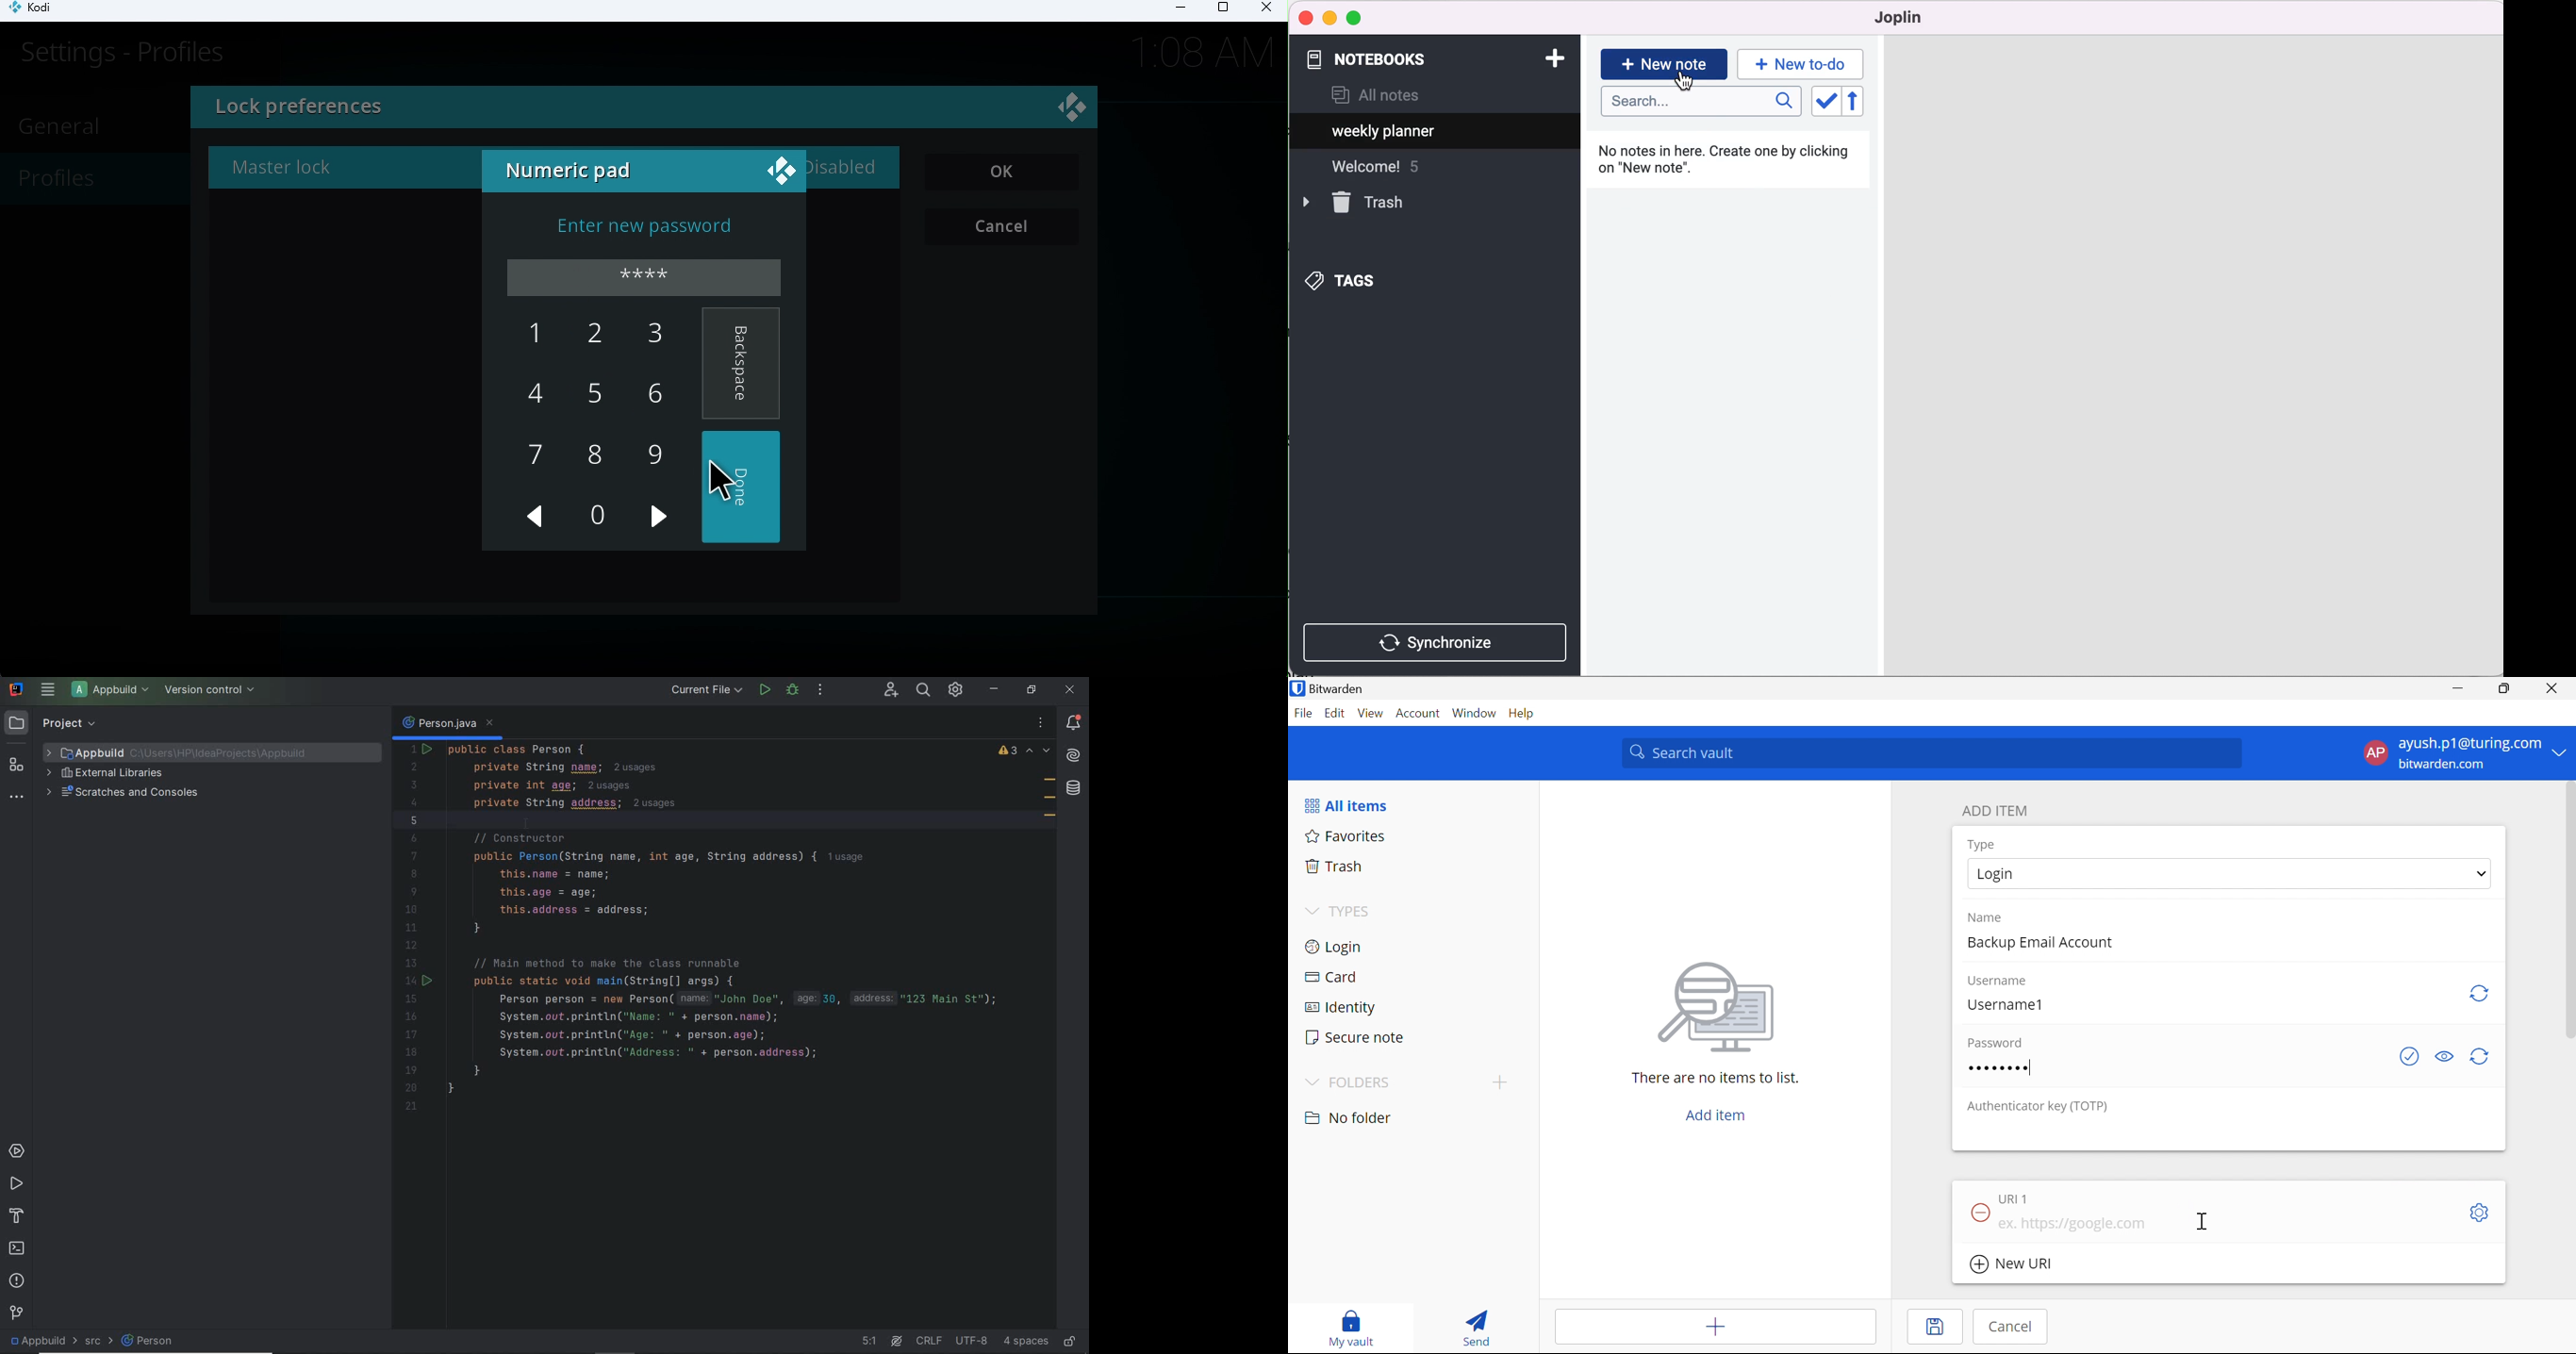 The height and width of the screenshot is (1372, 2576). What do you see at coordinates (1825, 105) in the screenshot?
I see `toggle sort order field` at bounding box center [1825, 105].